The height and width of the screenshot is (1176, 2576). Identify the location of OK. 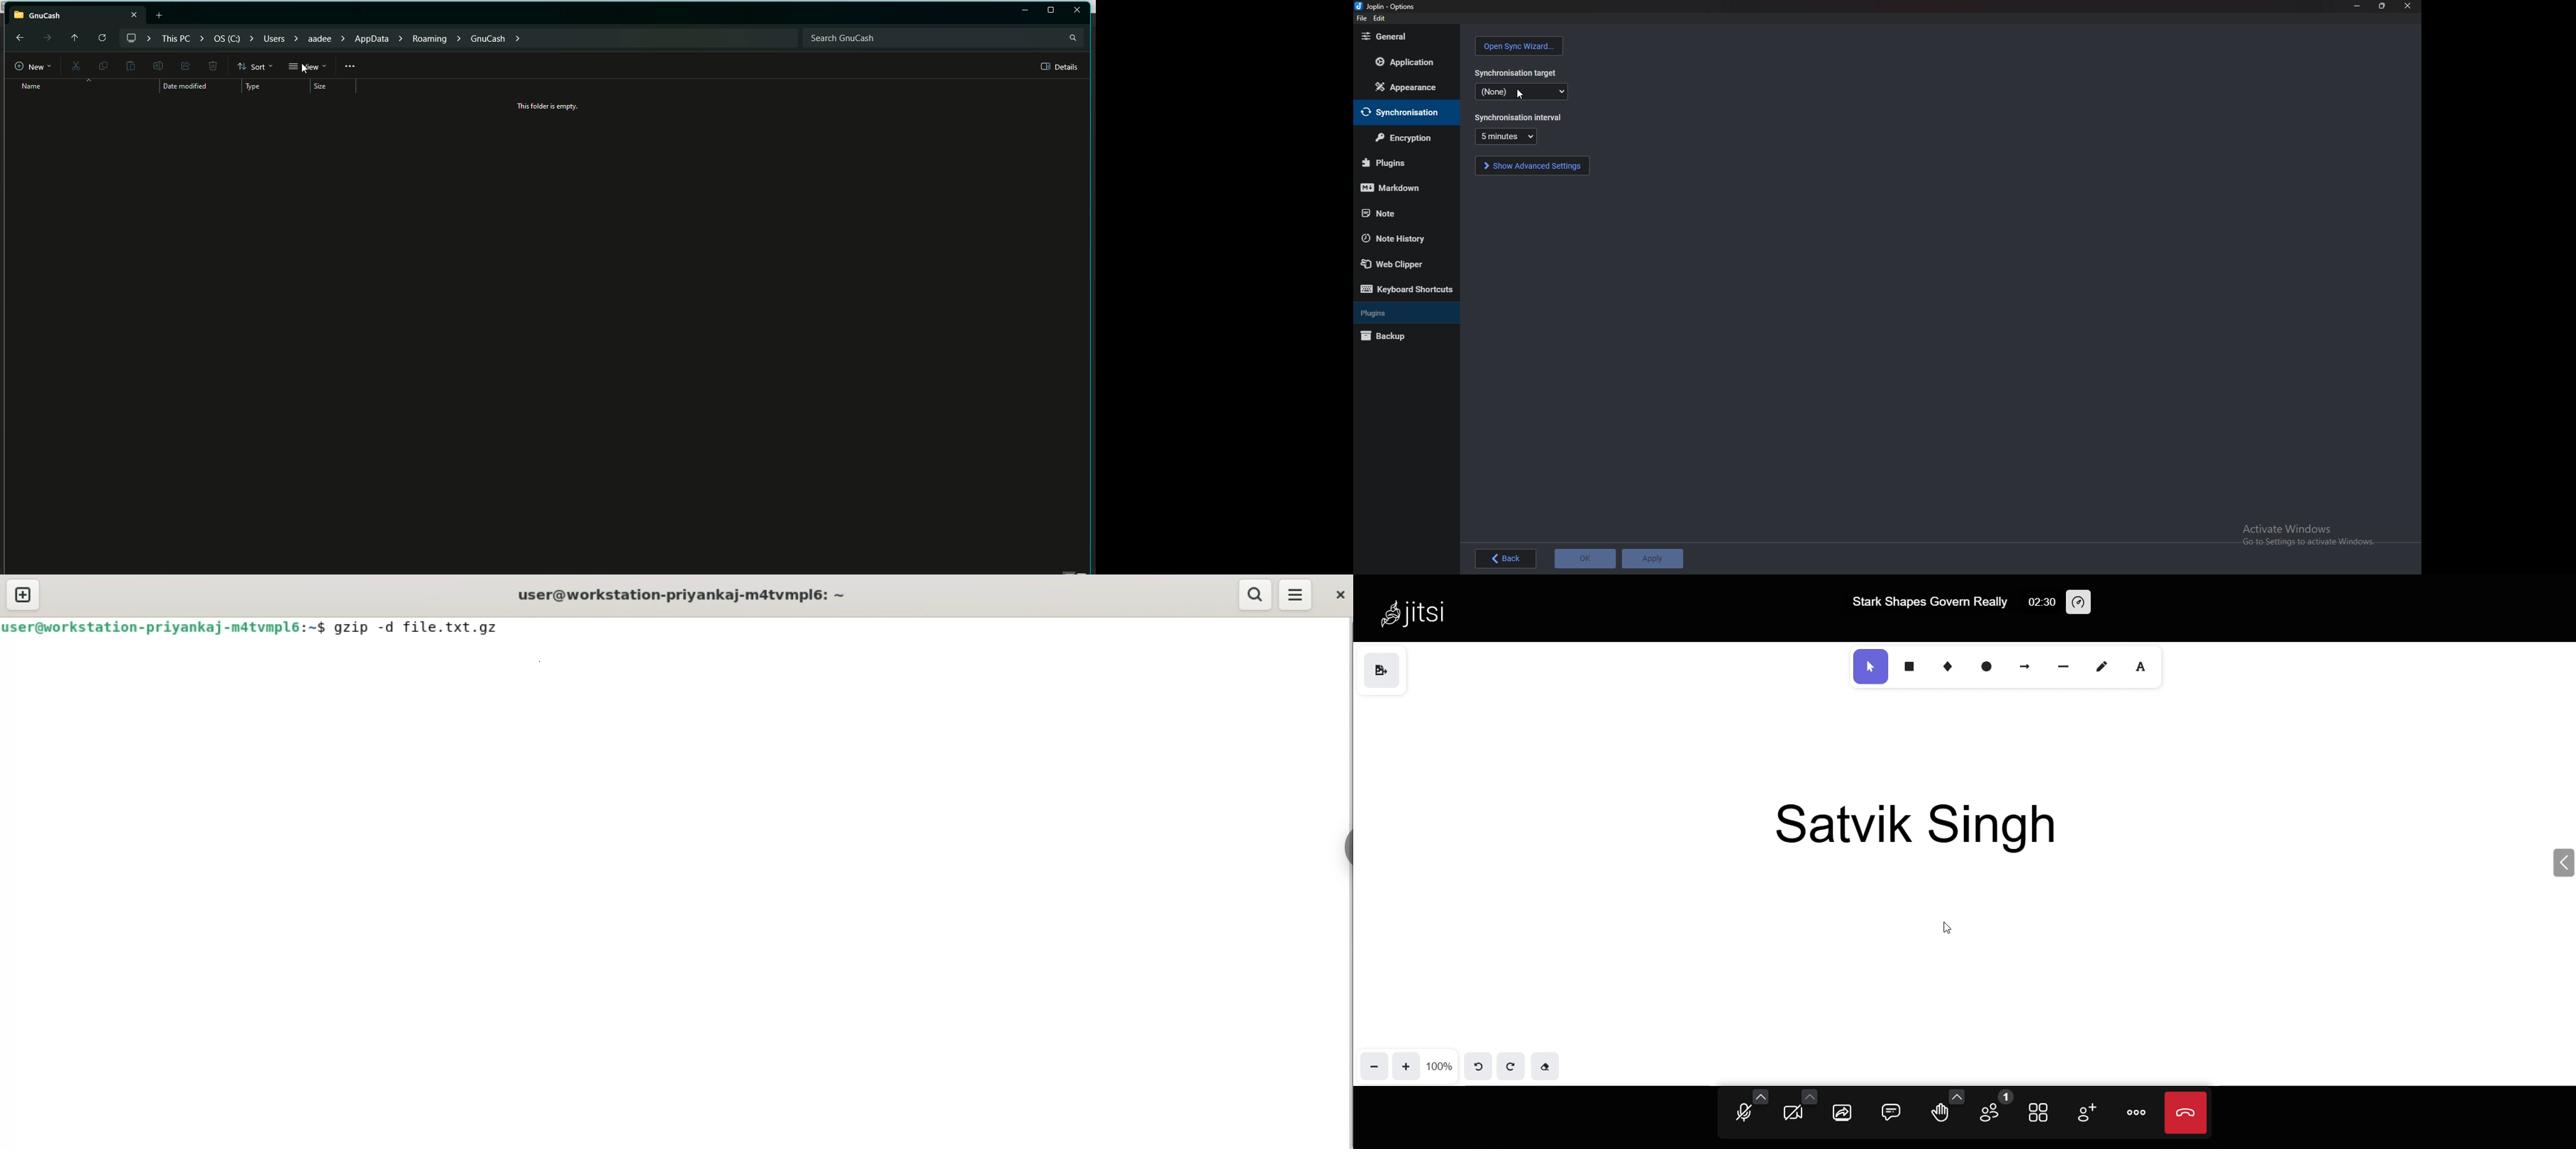
(1586, 558).